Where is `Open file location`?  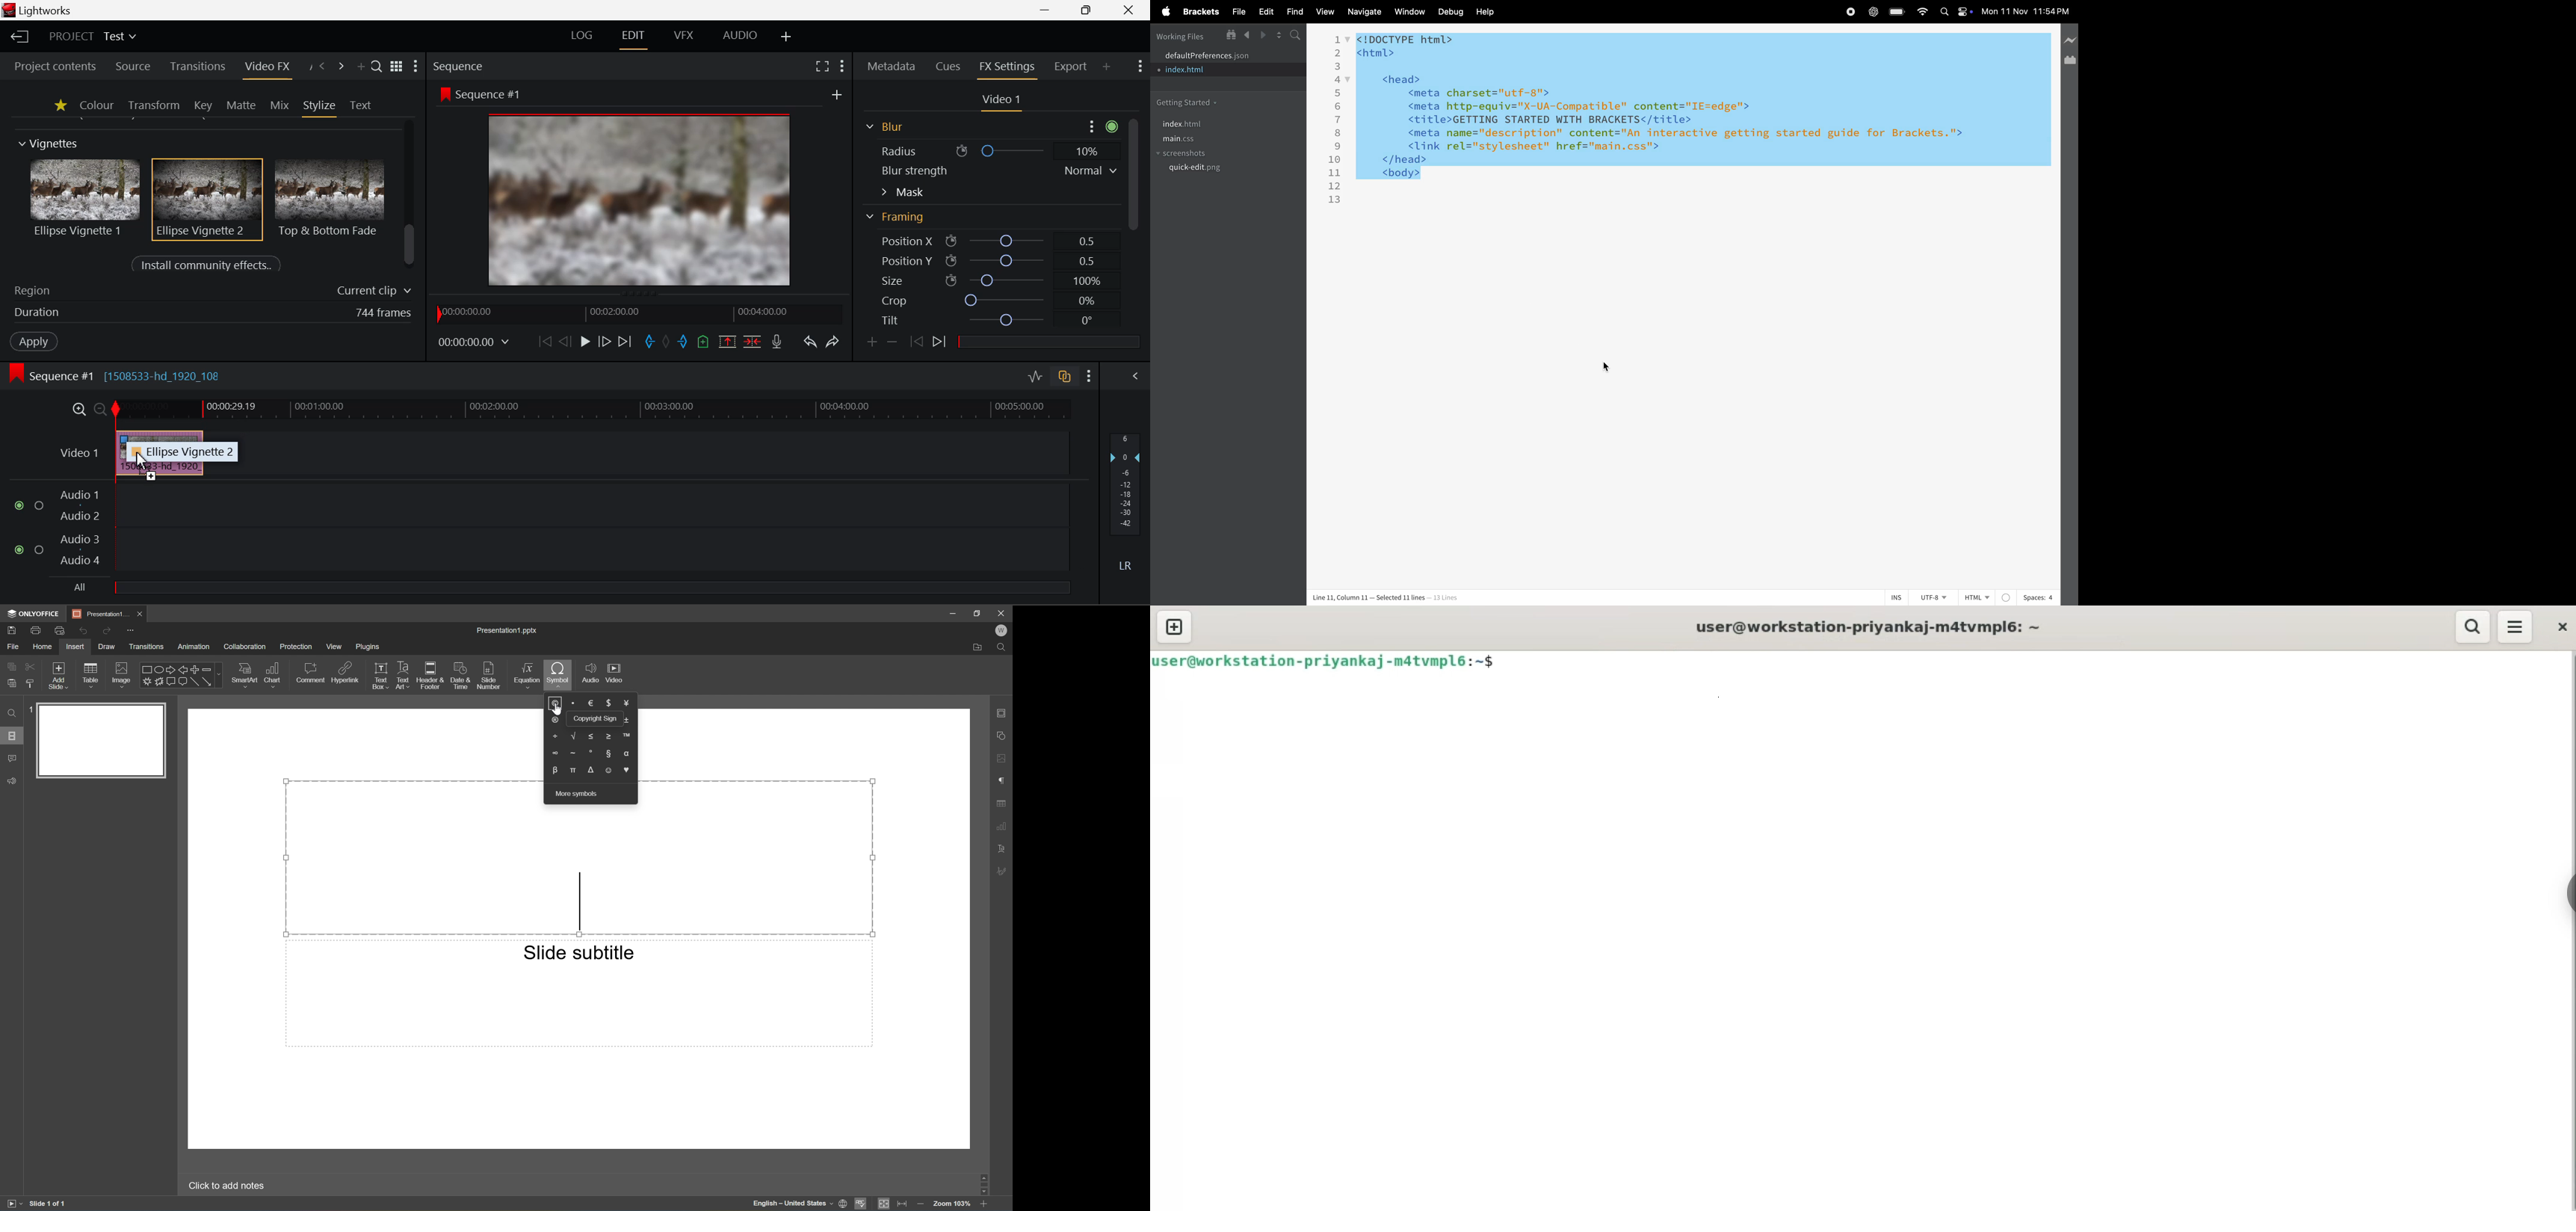
Open file location is located at coordinates (979, 647).